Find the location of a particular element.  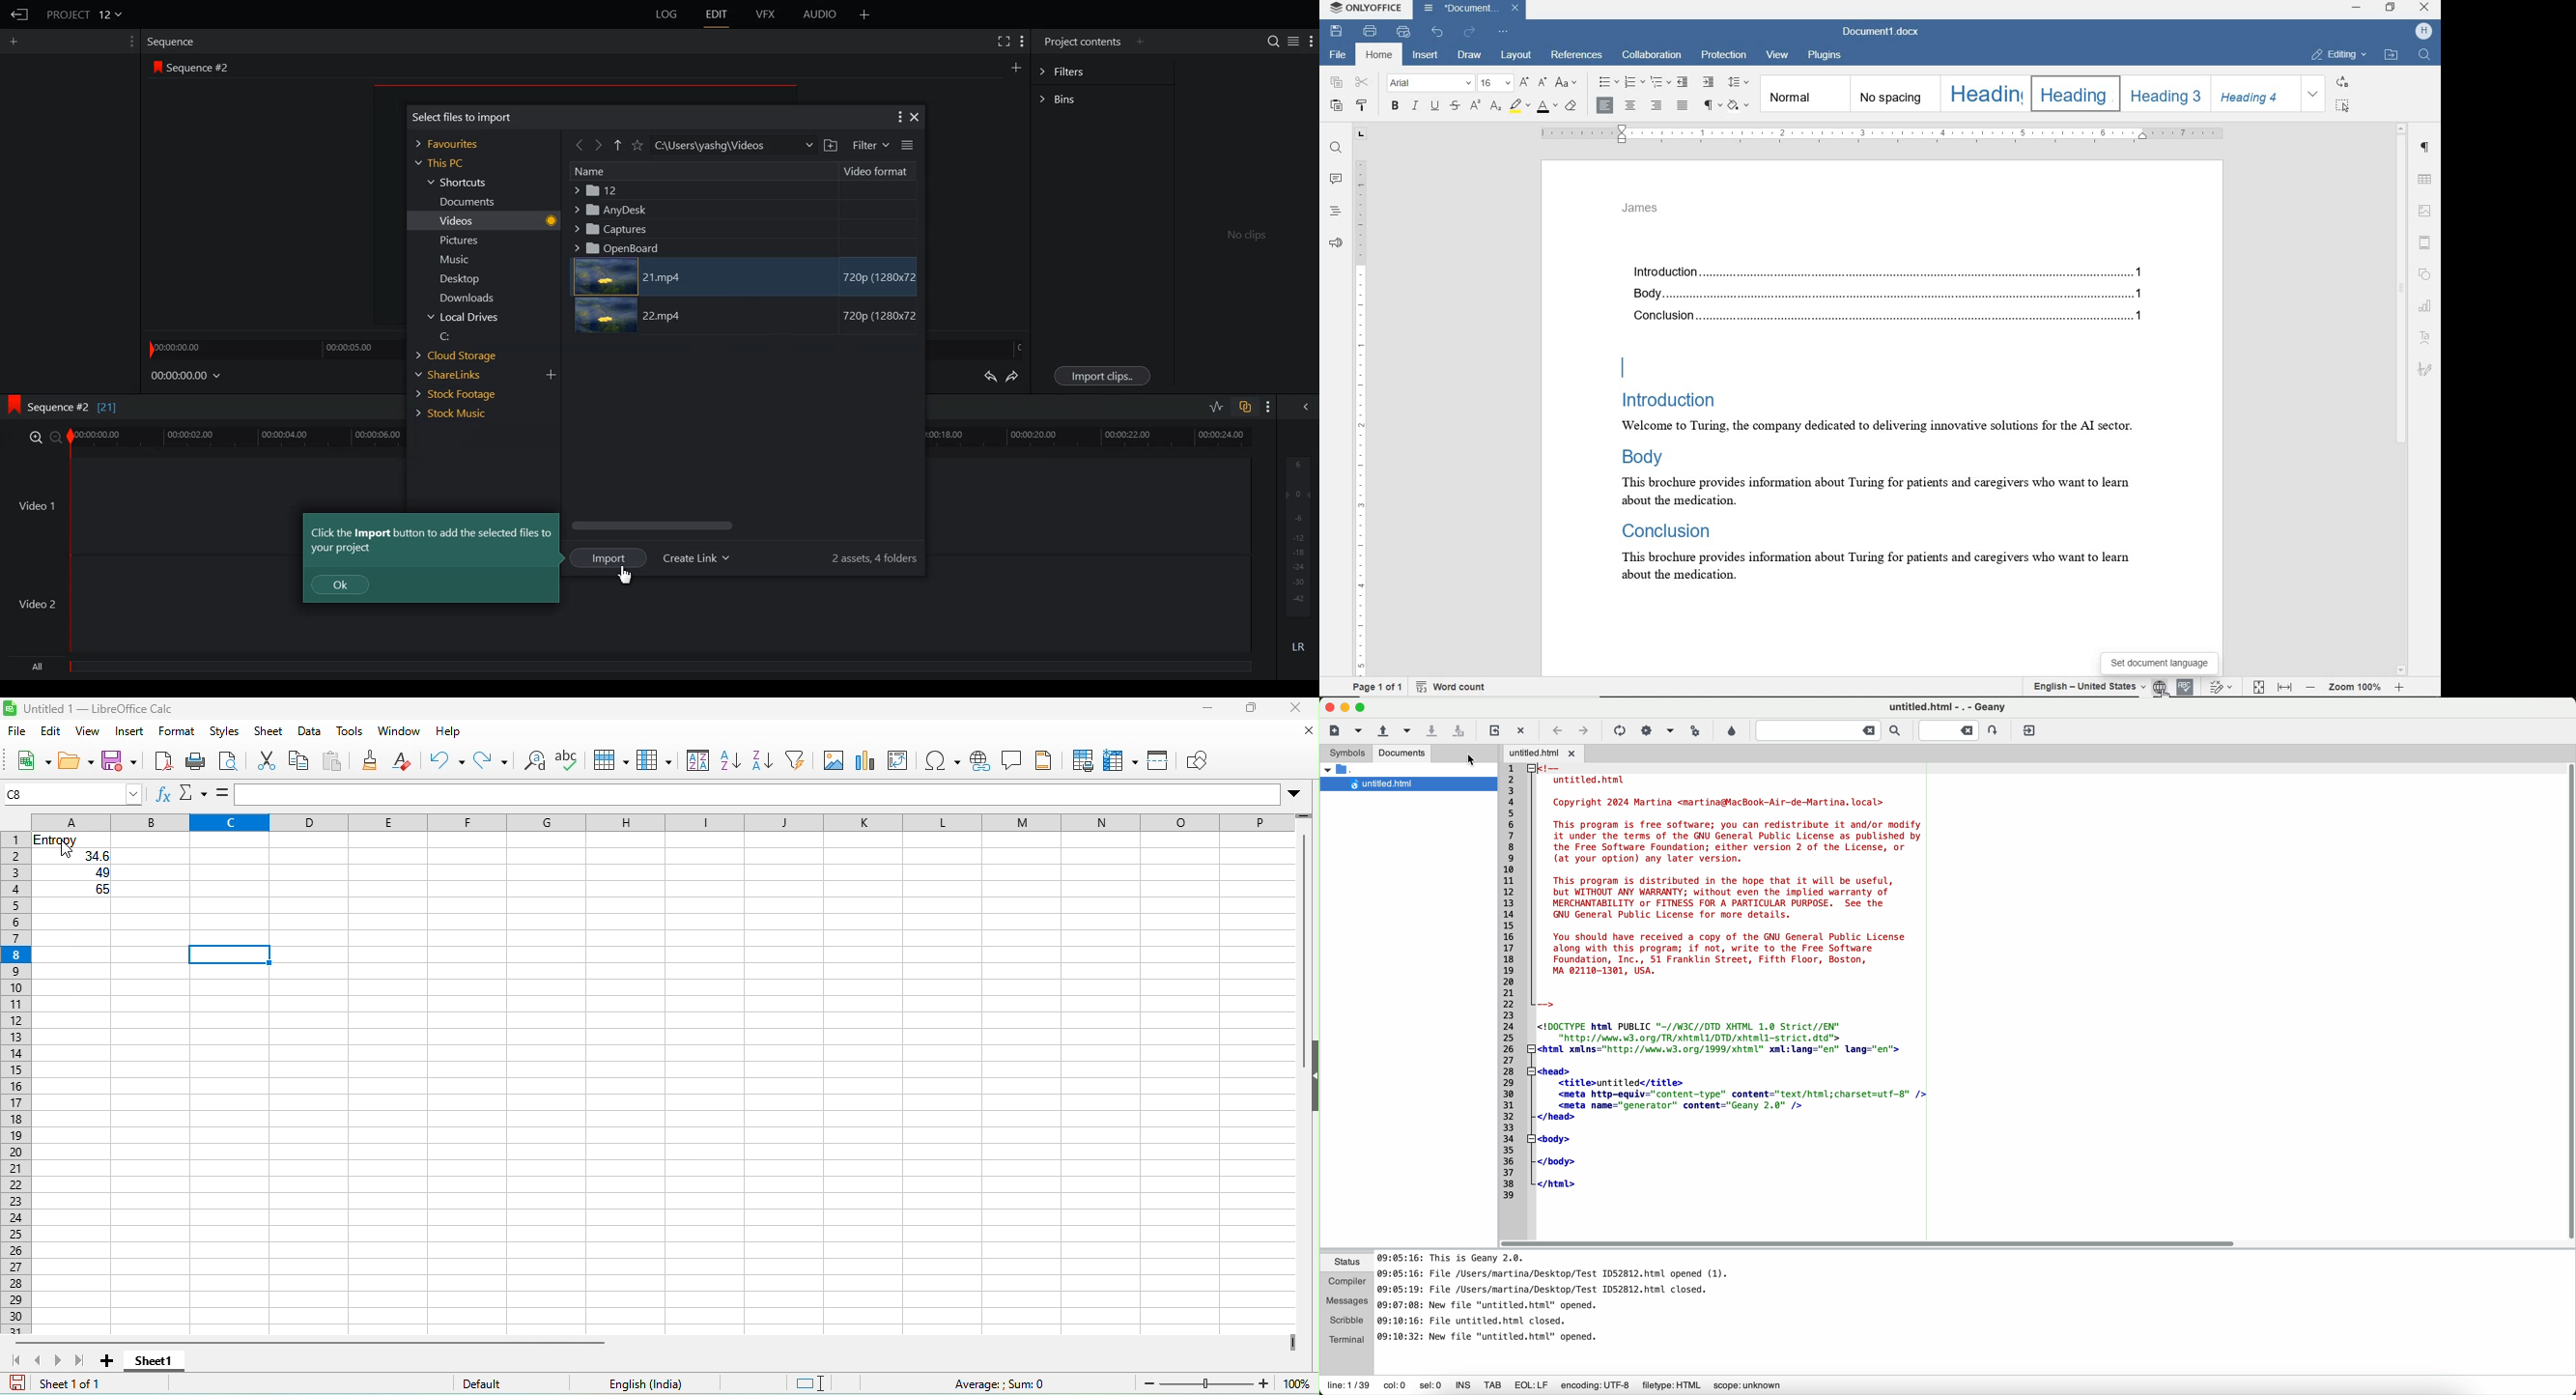

sheet 1 of 1 is located at coordinates (65, 1385).